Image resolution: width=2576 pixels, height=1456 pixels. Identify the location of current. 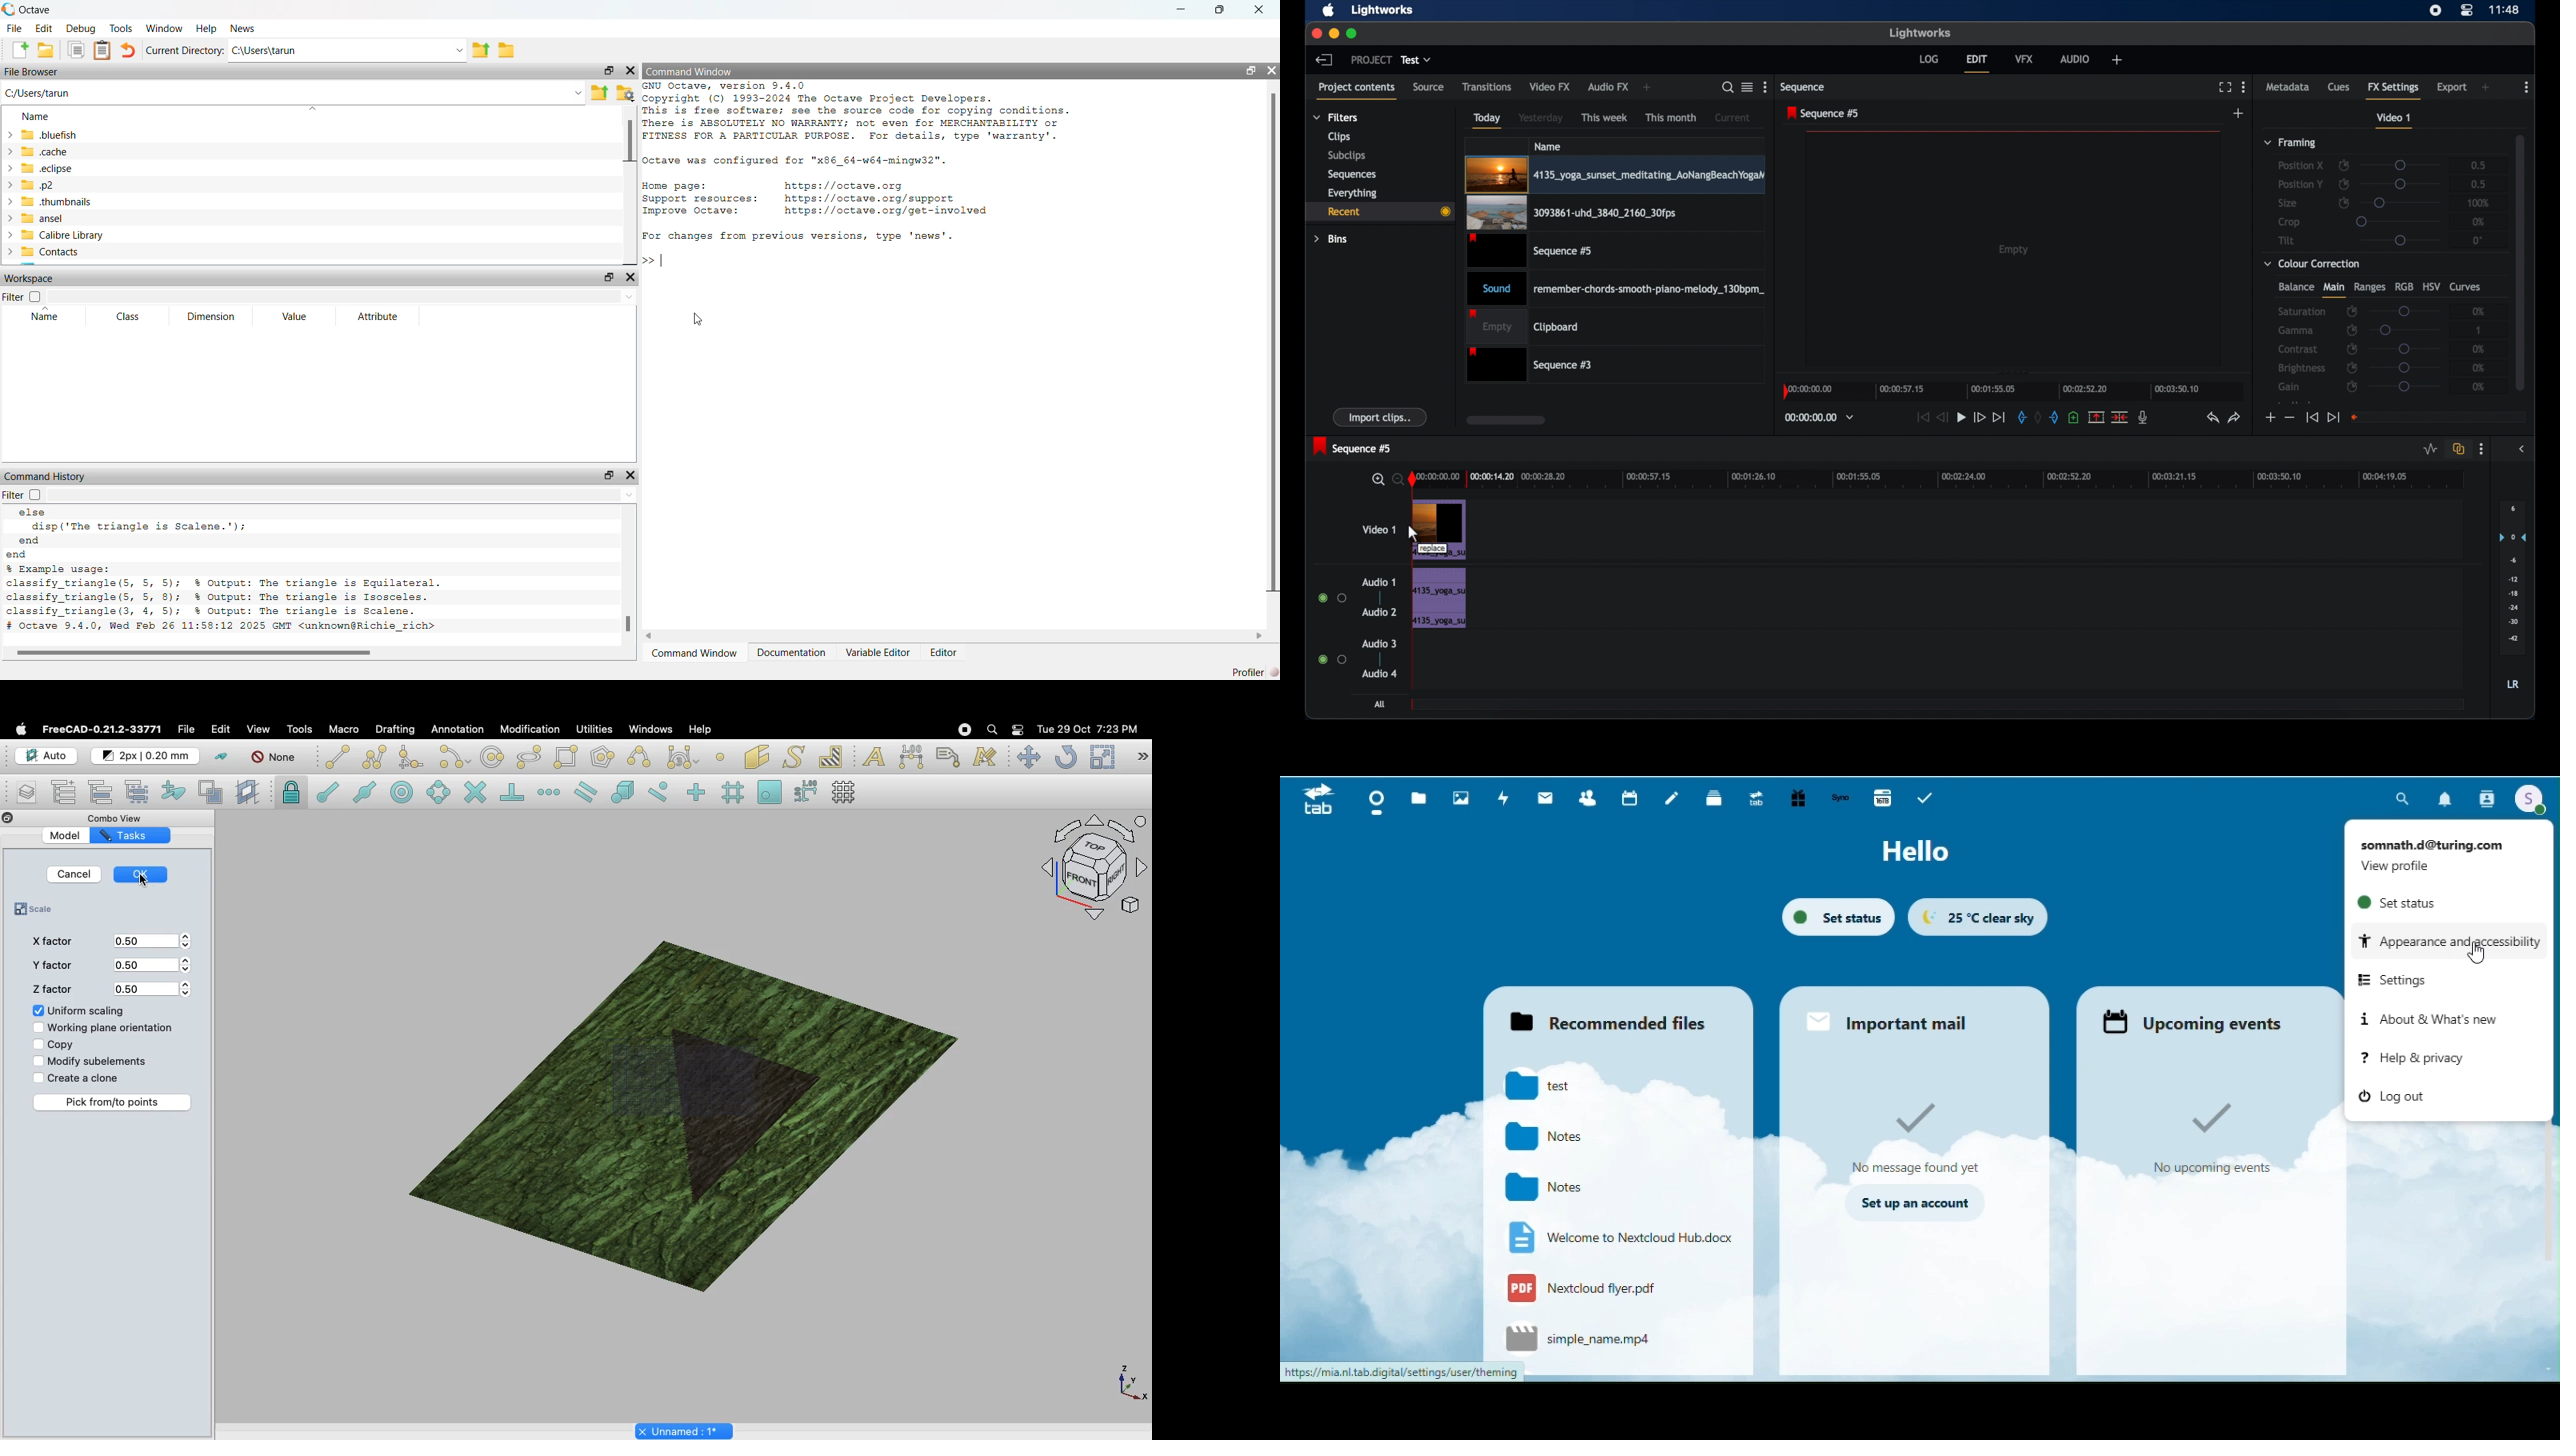
(1733, 117).